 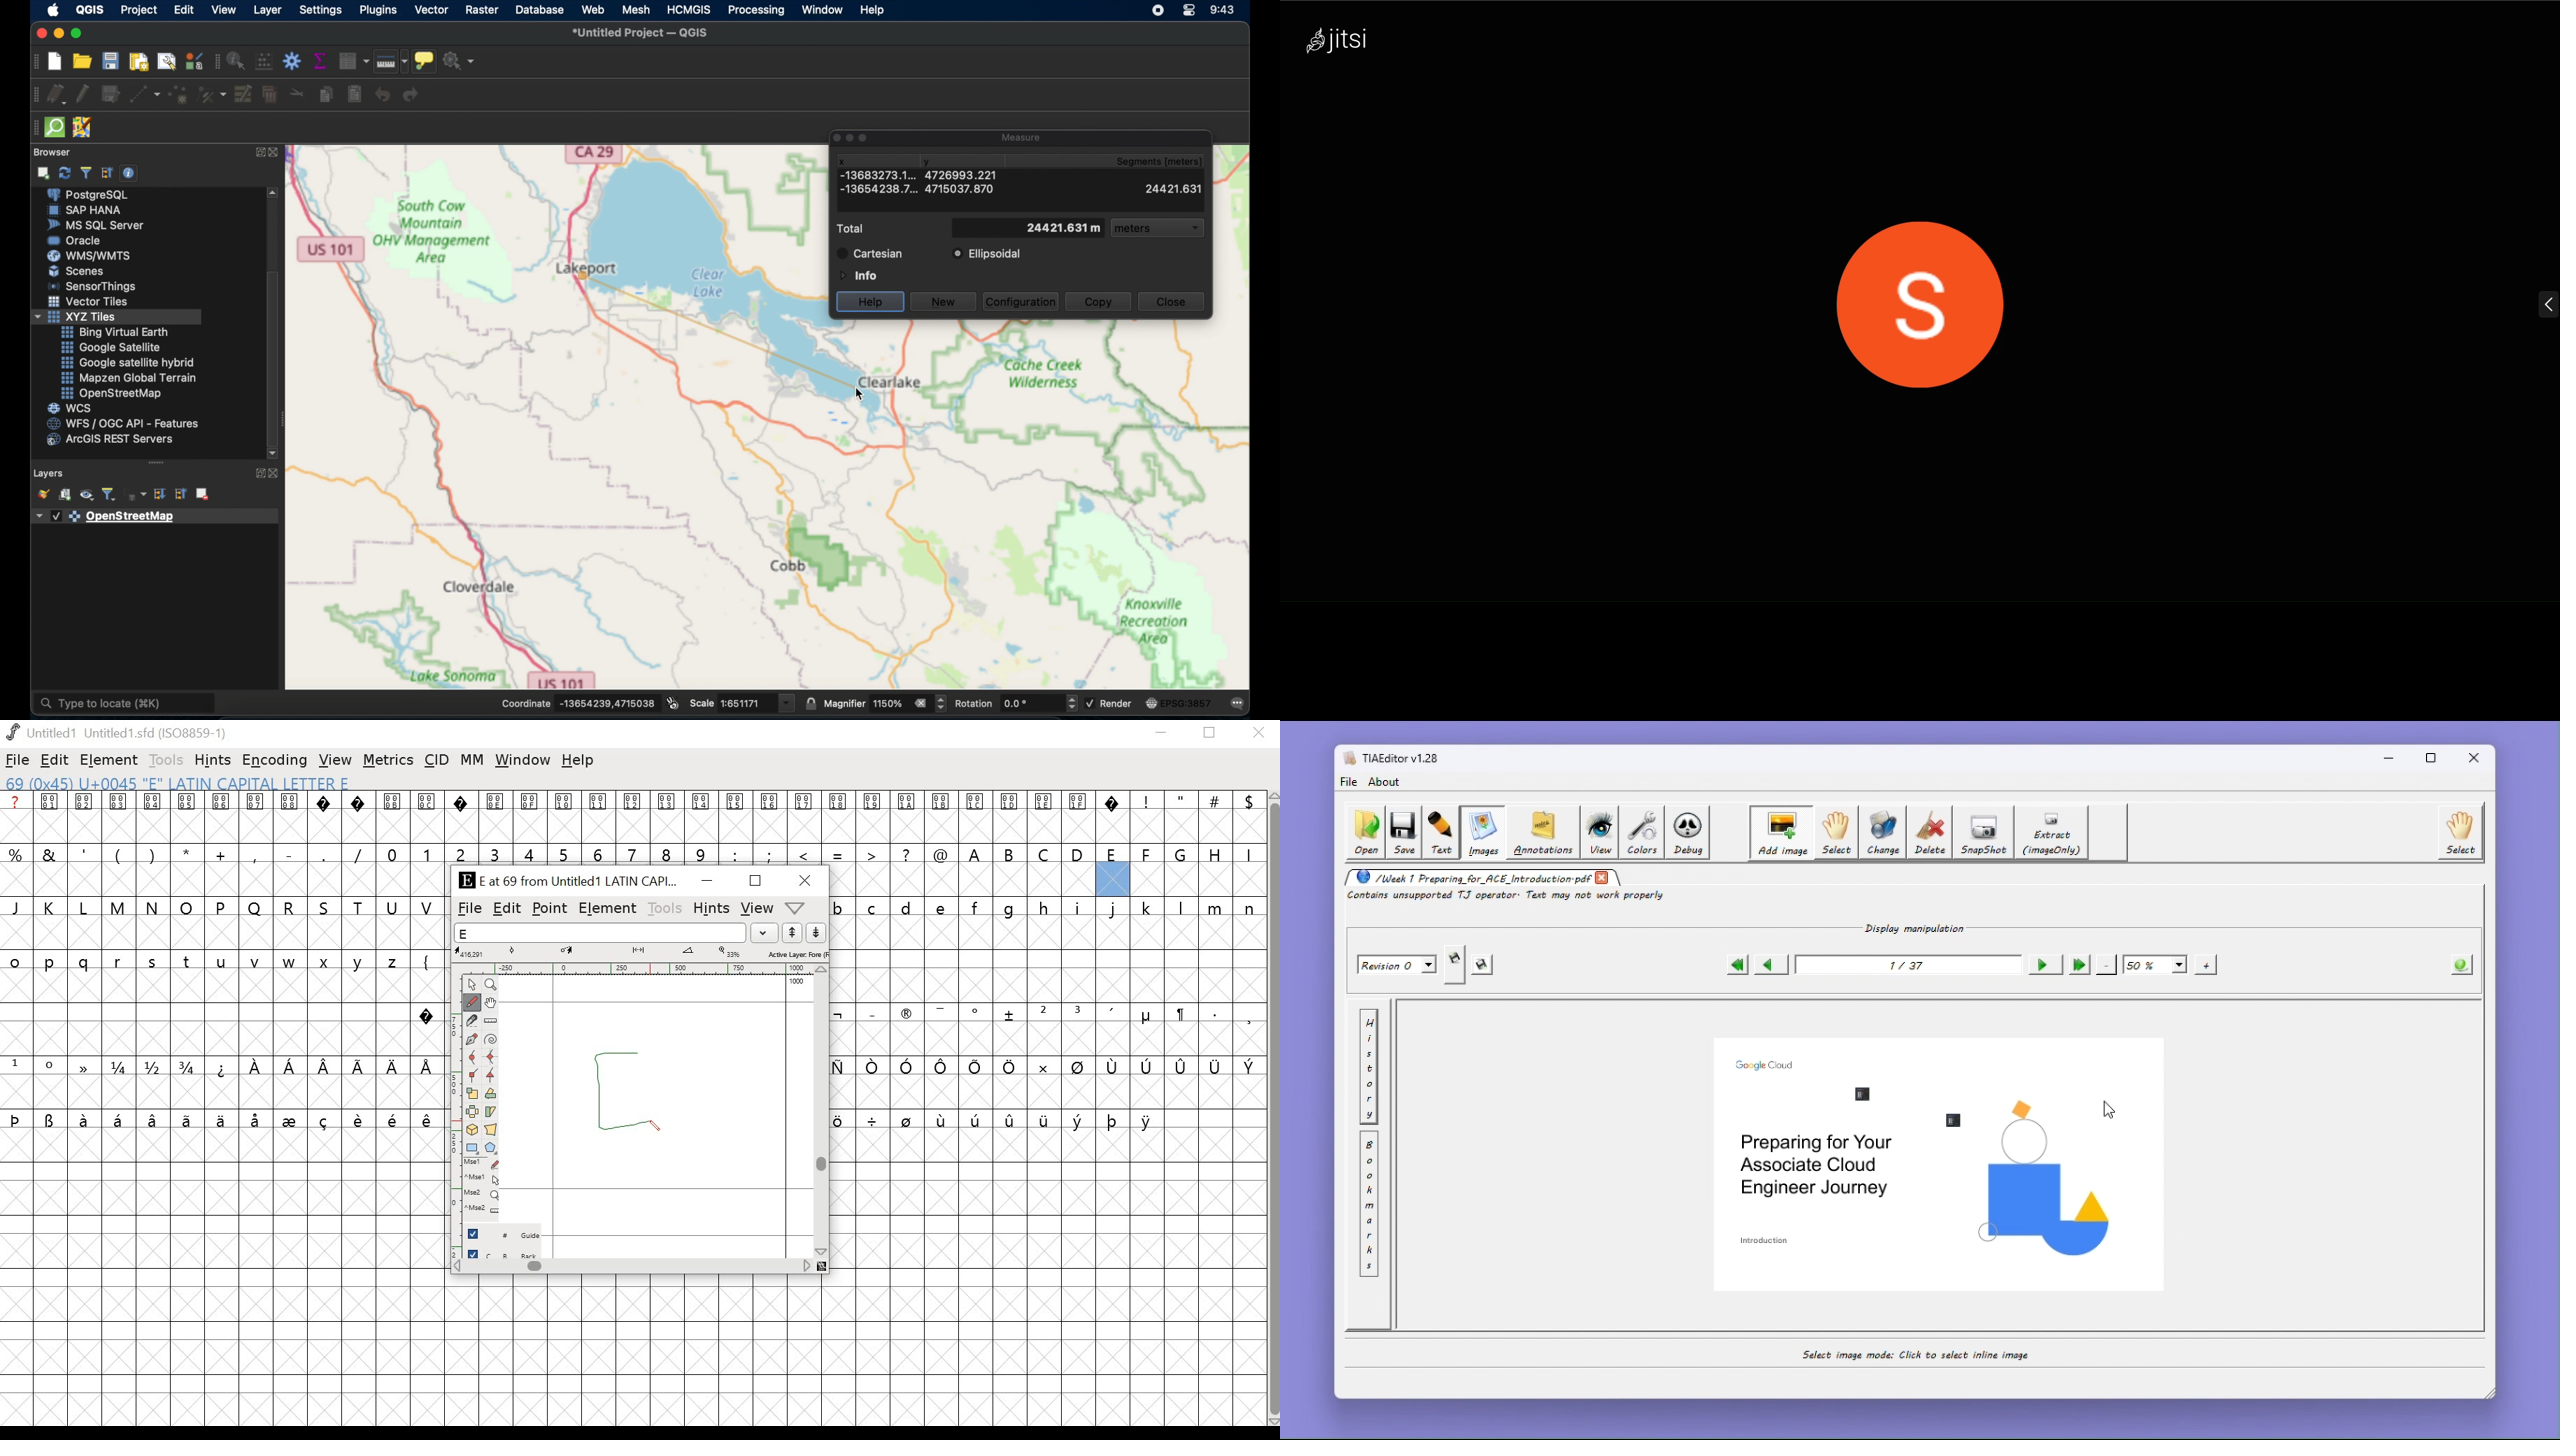 What do you see at coordinates (220, 1277) in the screenshot?
I see `empty cells` at bounding box center [220, 1277].